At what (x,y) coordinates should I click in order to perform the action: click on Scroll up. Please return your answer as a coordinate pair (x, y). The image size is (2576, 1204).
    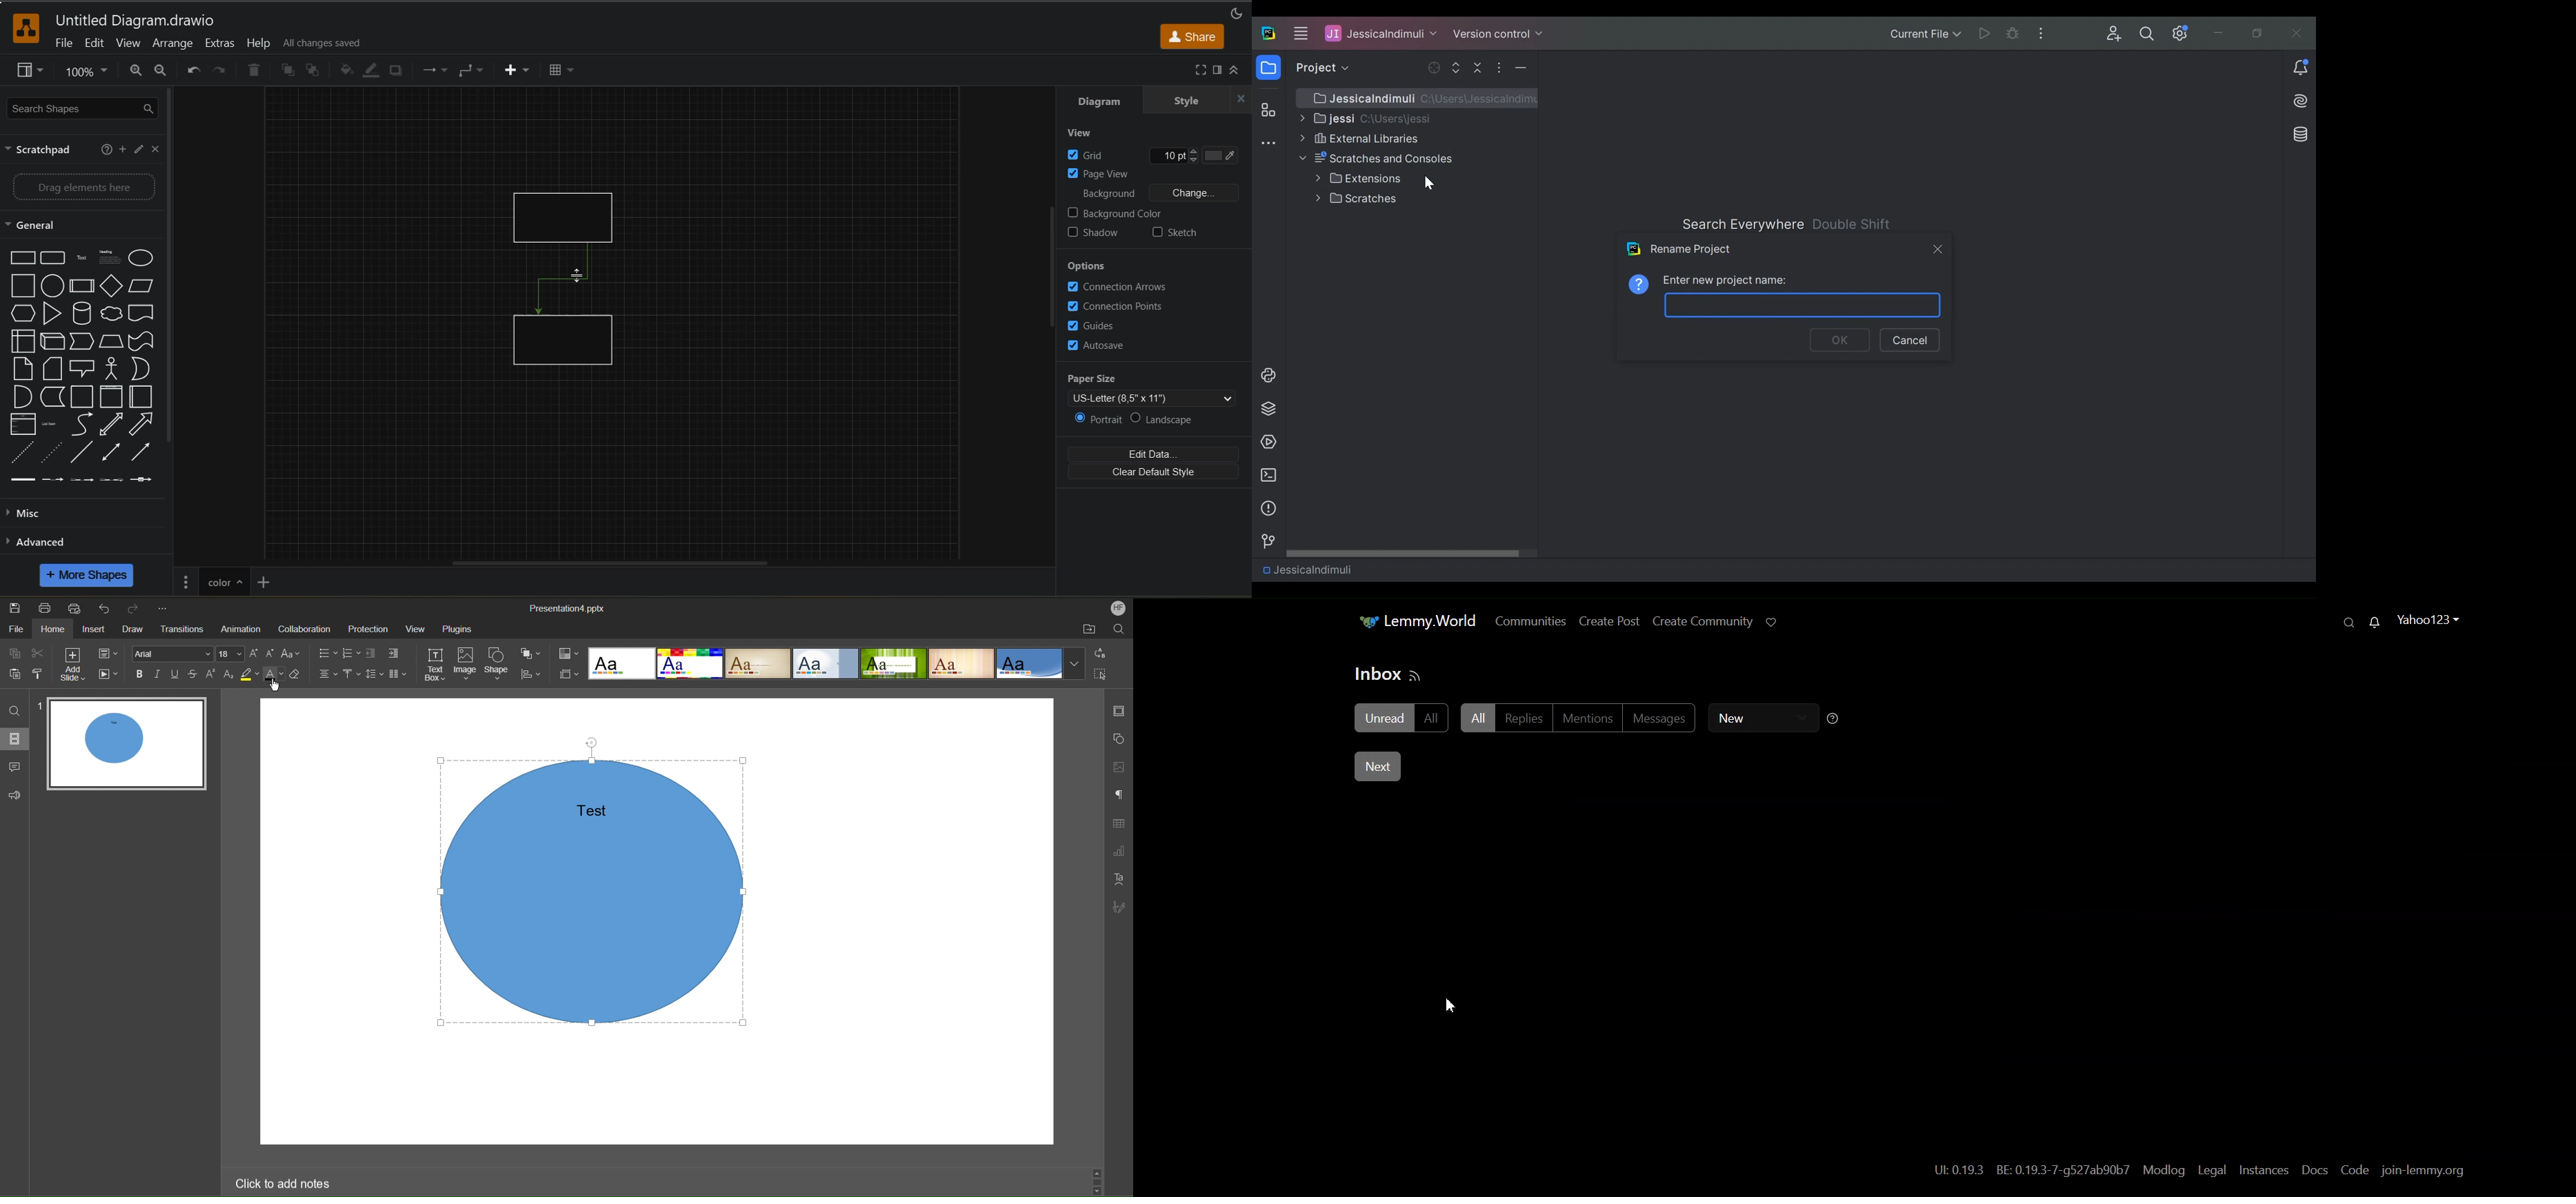
    Looking at the image, I should click on (1098, 1170).